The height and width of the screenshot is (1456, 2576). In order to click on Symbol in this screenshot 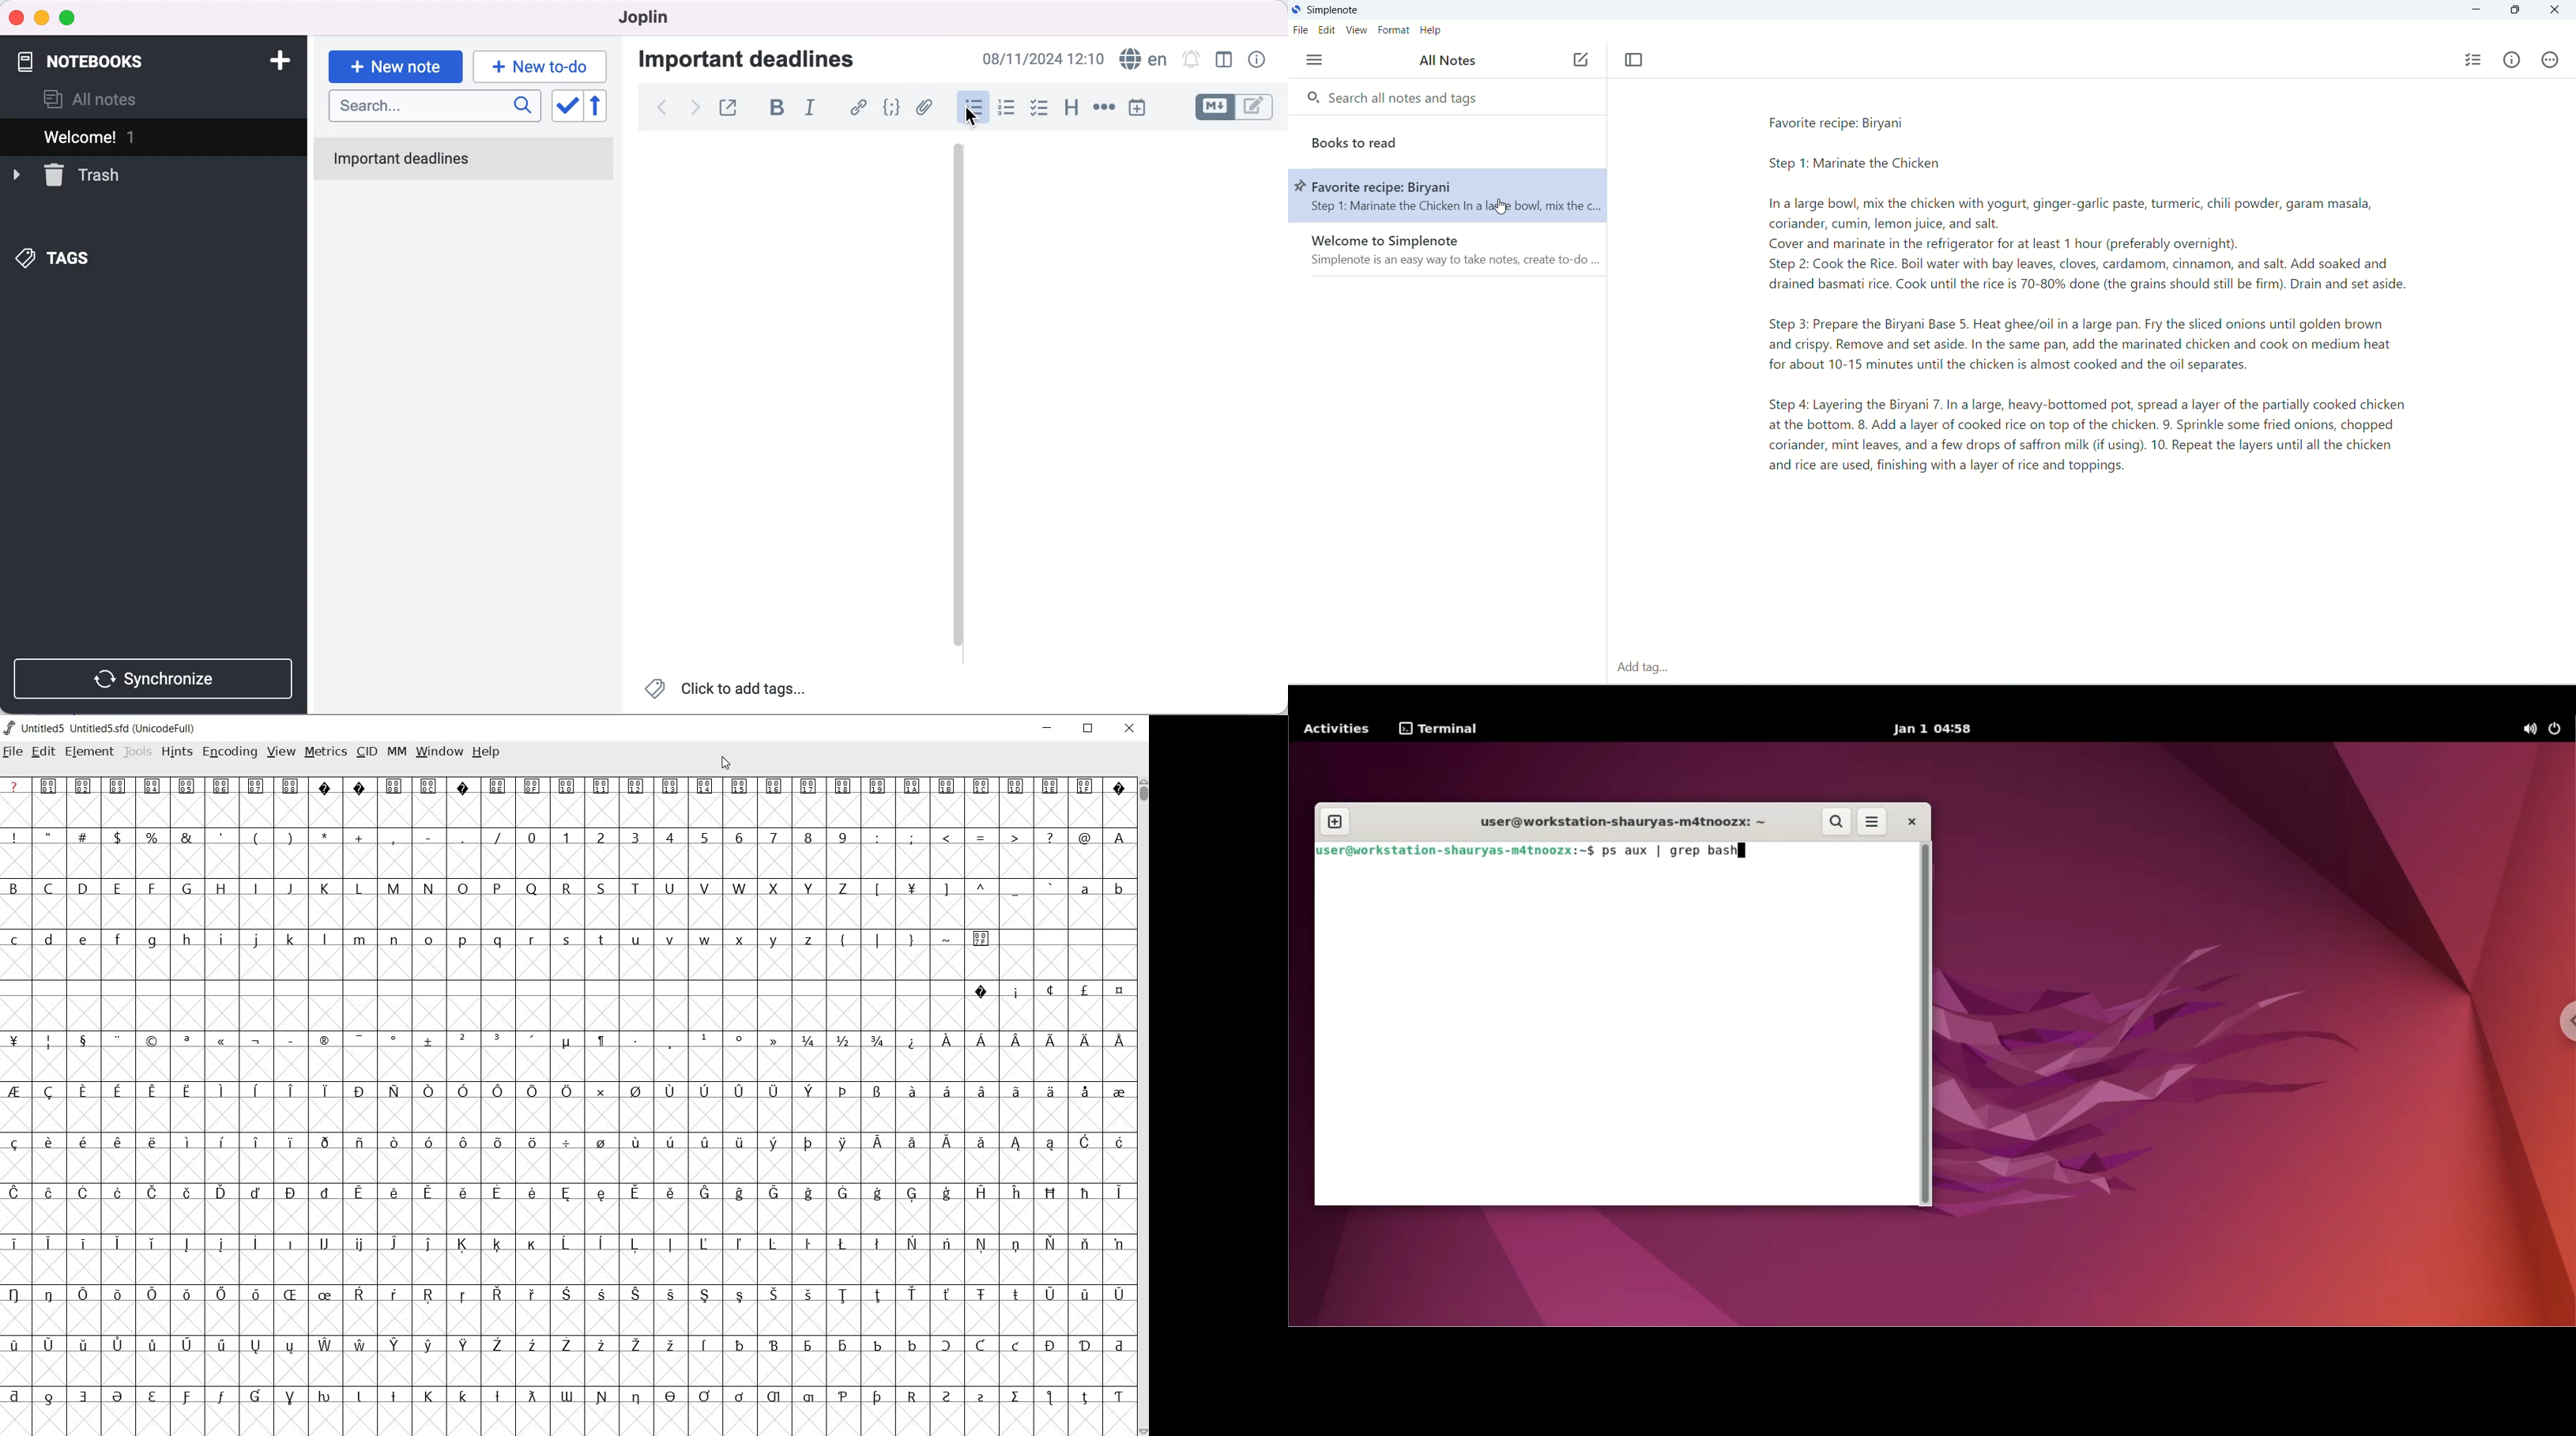, I will do `click(82, 1141)`.